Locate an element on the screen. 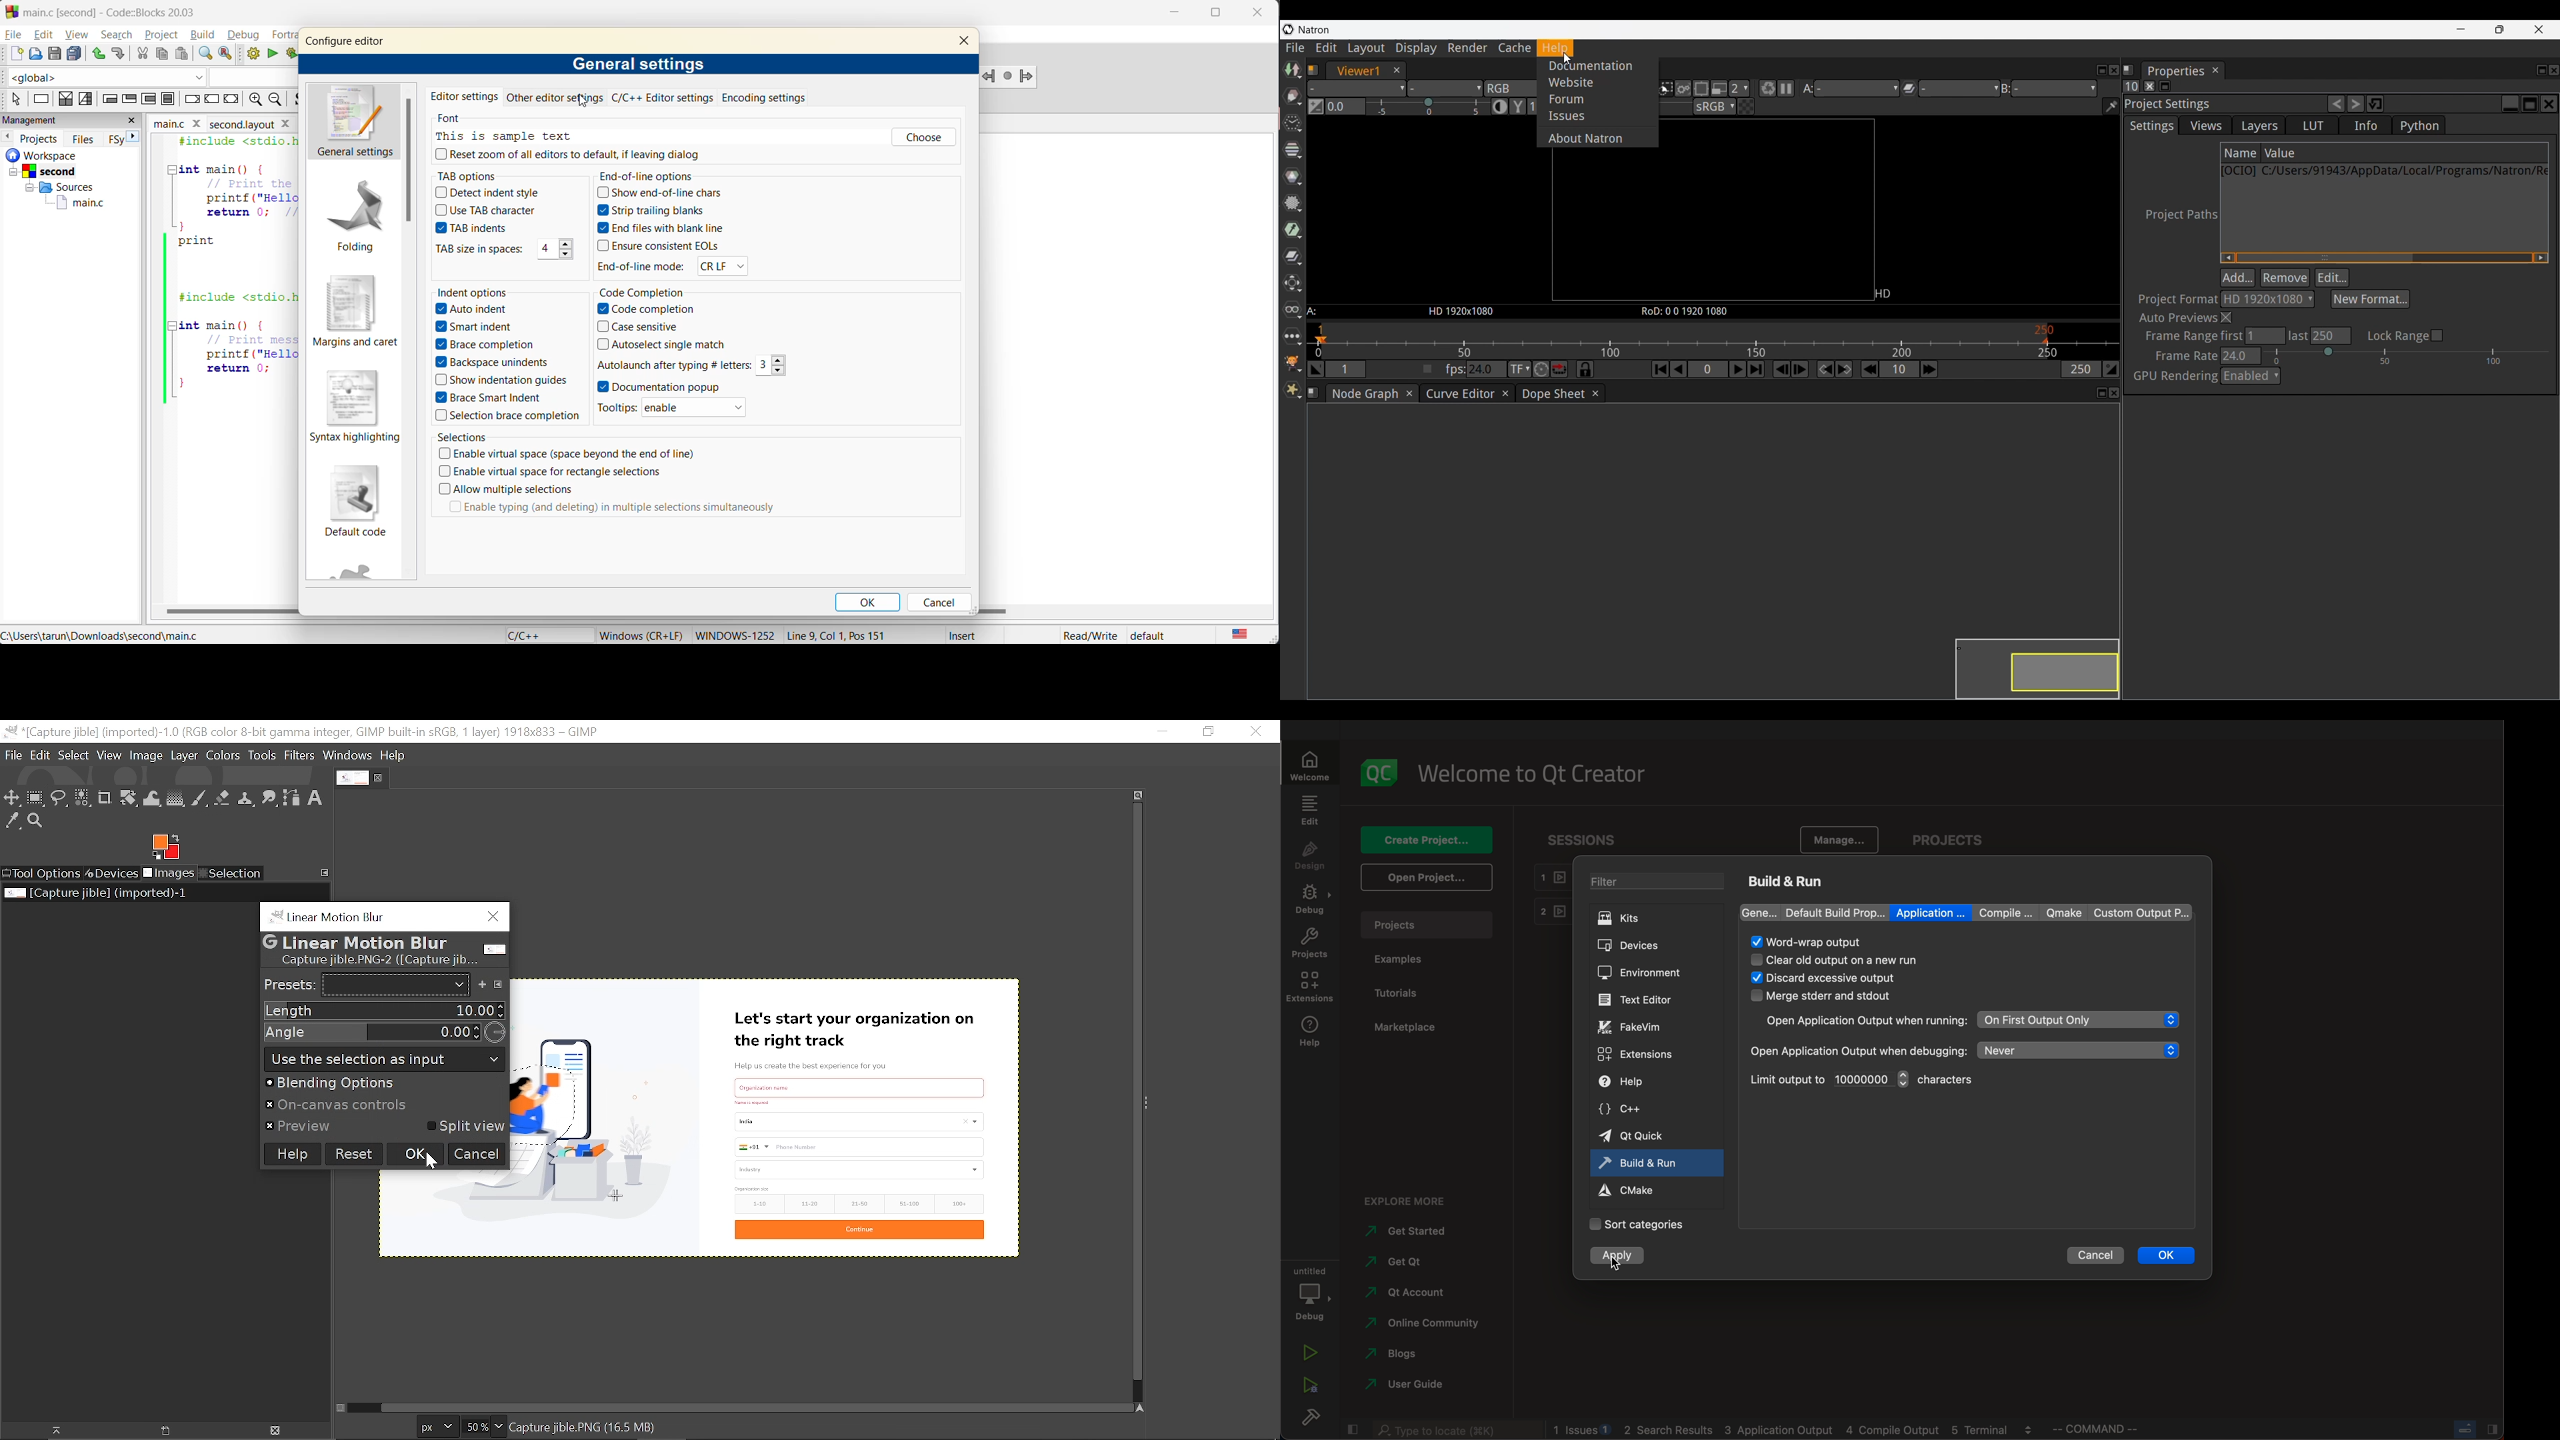 The width and height of the screenshot is (2576, 1456). sessions is located at coordinates (1589, 838).